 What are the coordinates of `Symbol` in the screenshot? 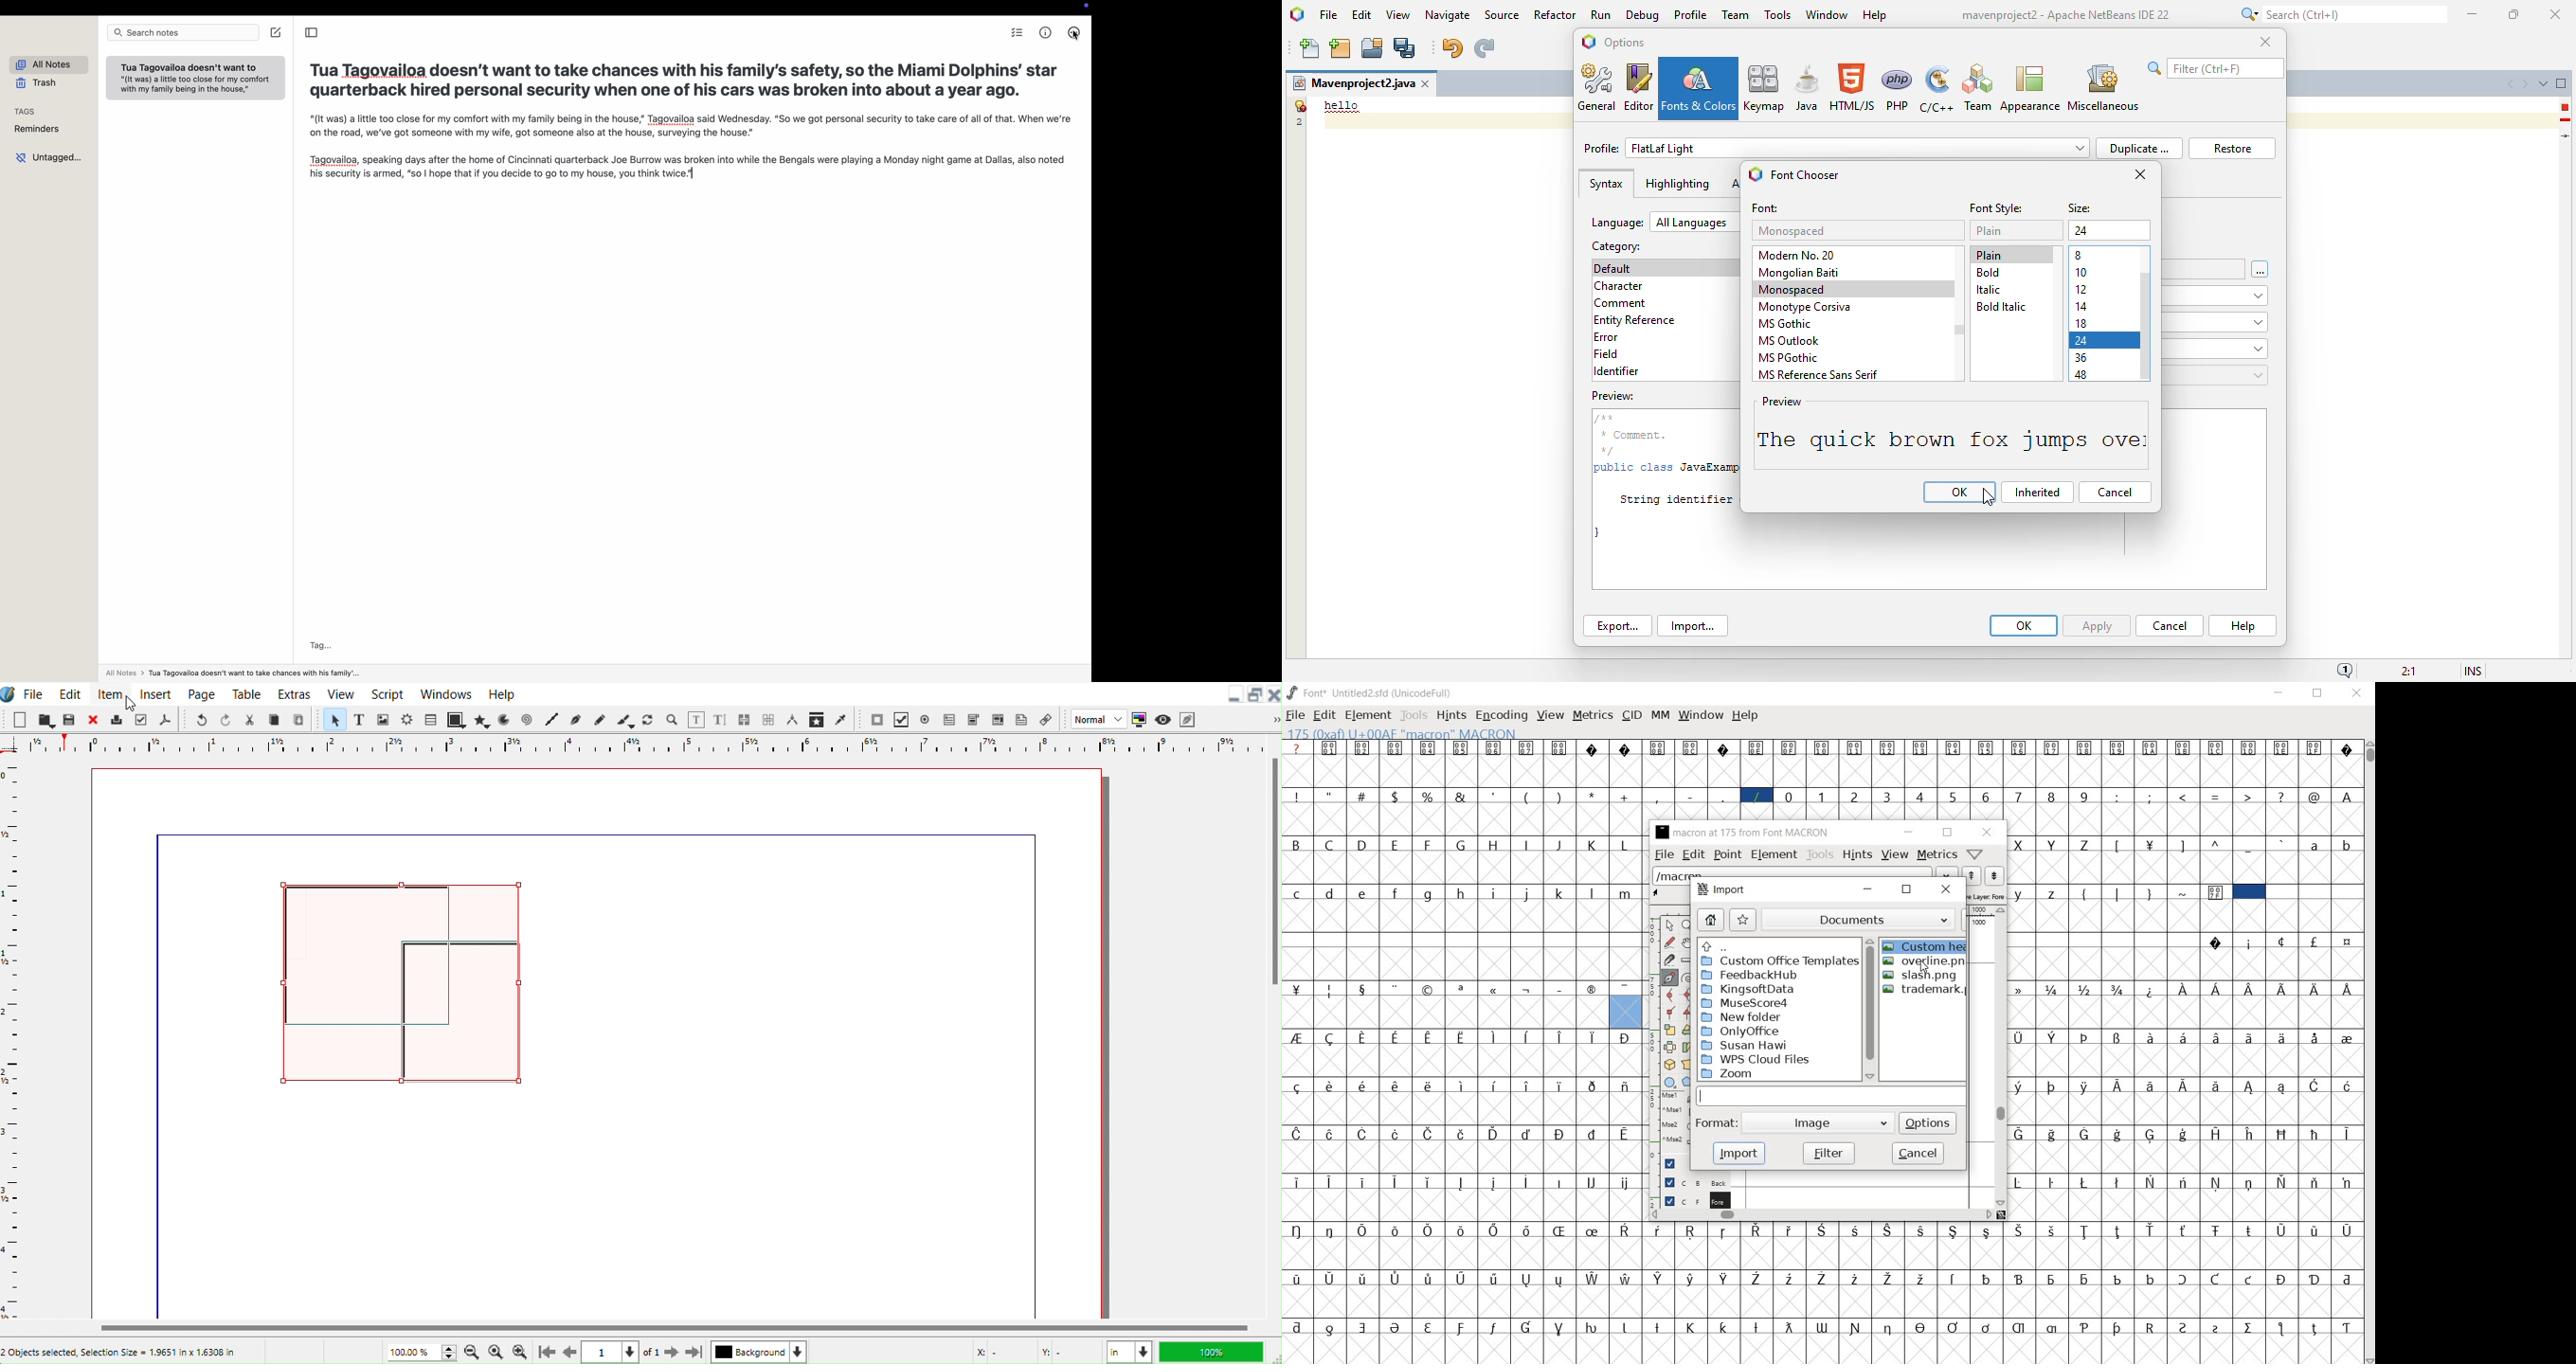 It's located at (1593, 1085).